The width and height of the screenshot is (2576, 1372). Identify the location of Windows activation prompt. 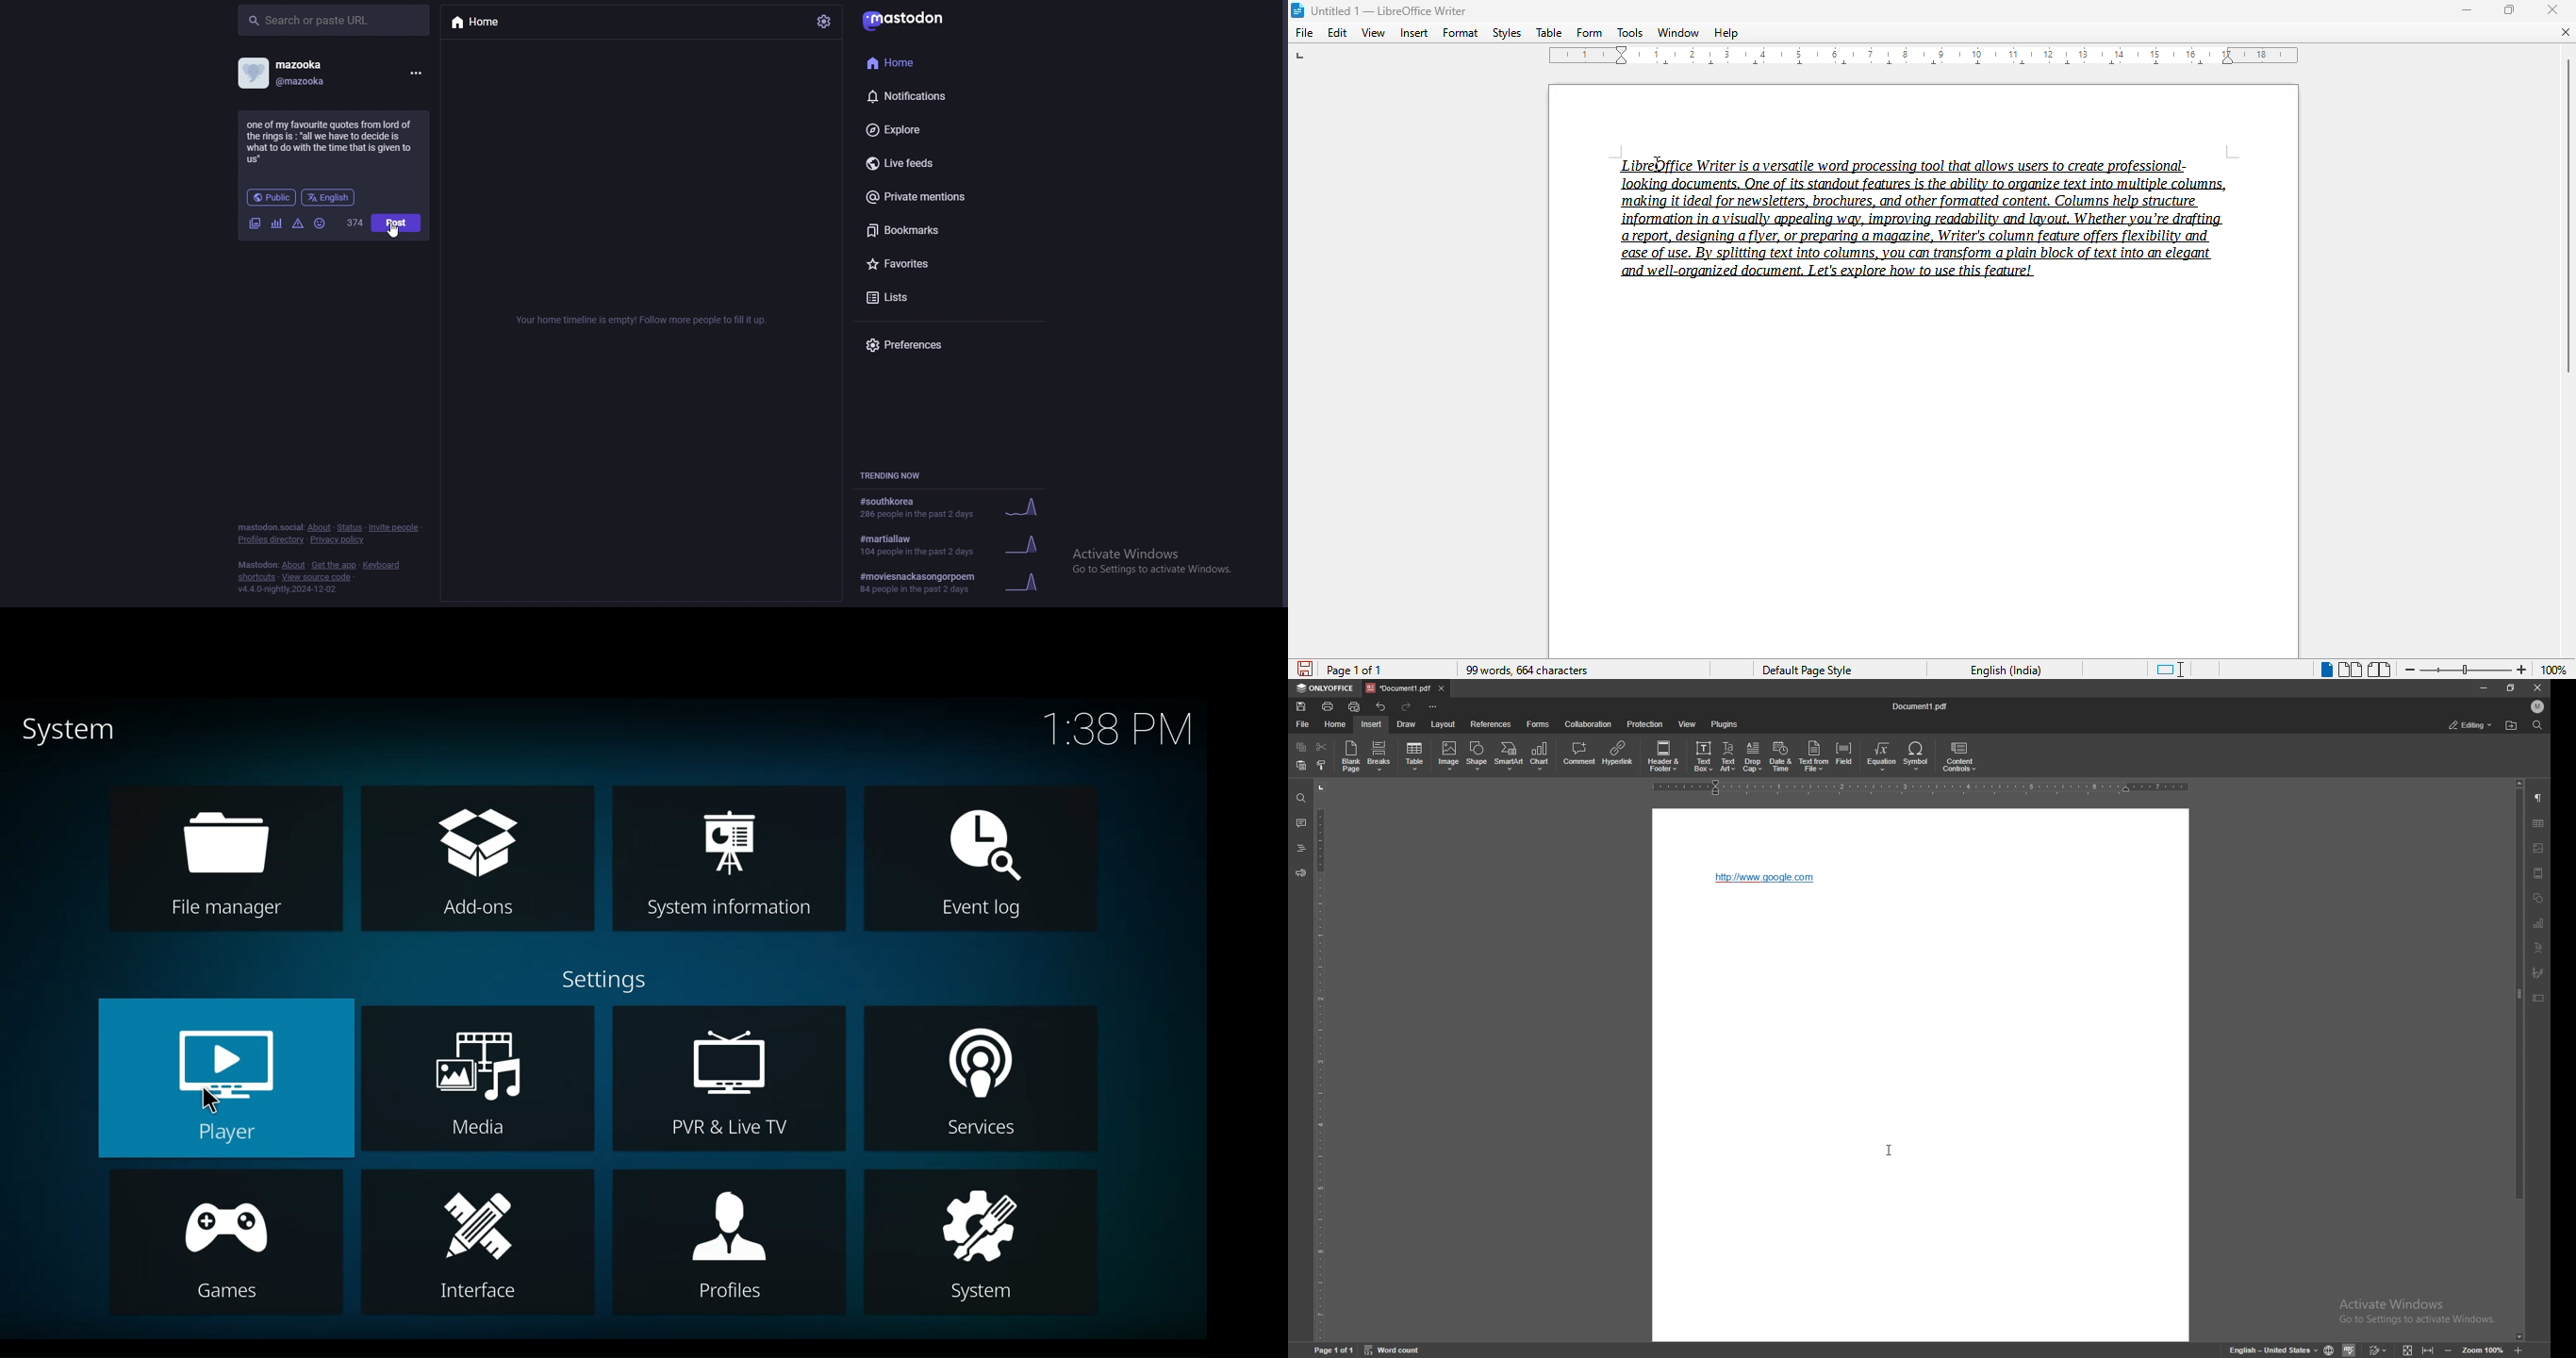
(1163, 560).